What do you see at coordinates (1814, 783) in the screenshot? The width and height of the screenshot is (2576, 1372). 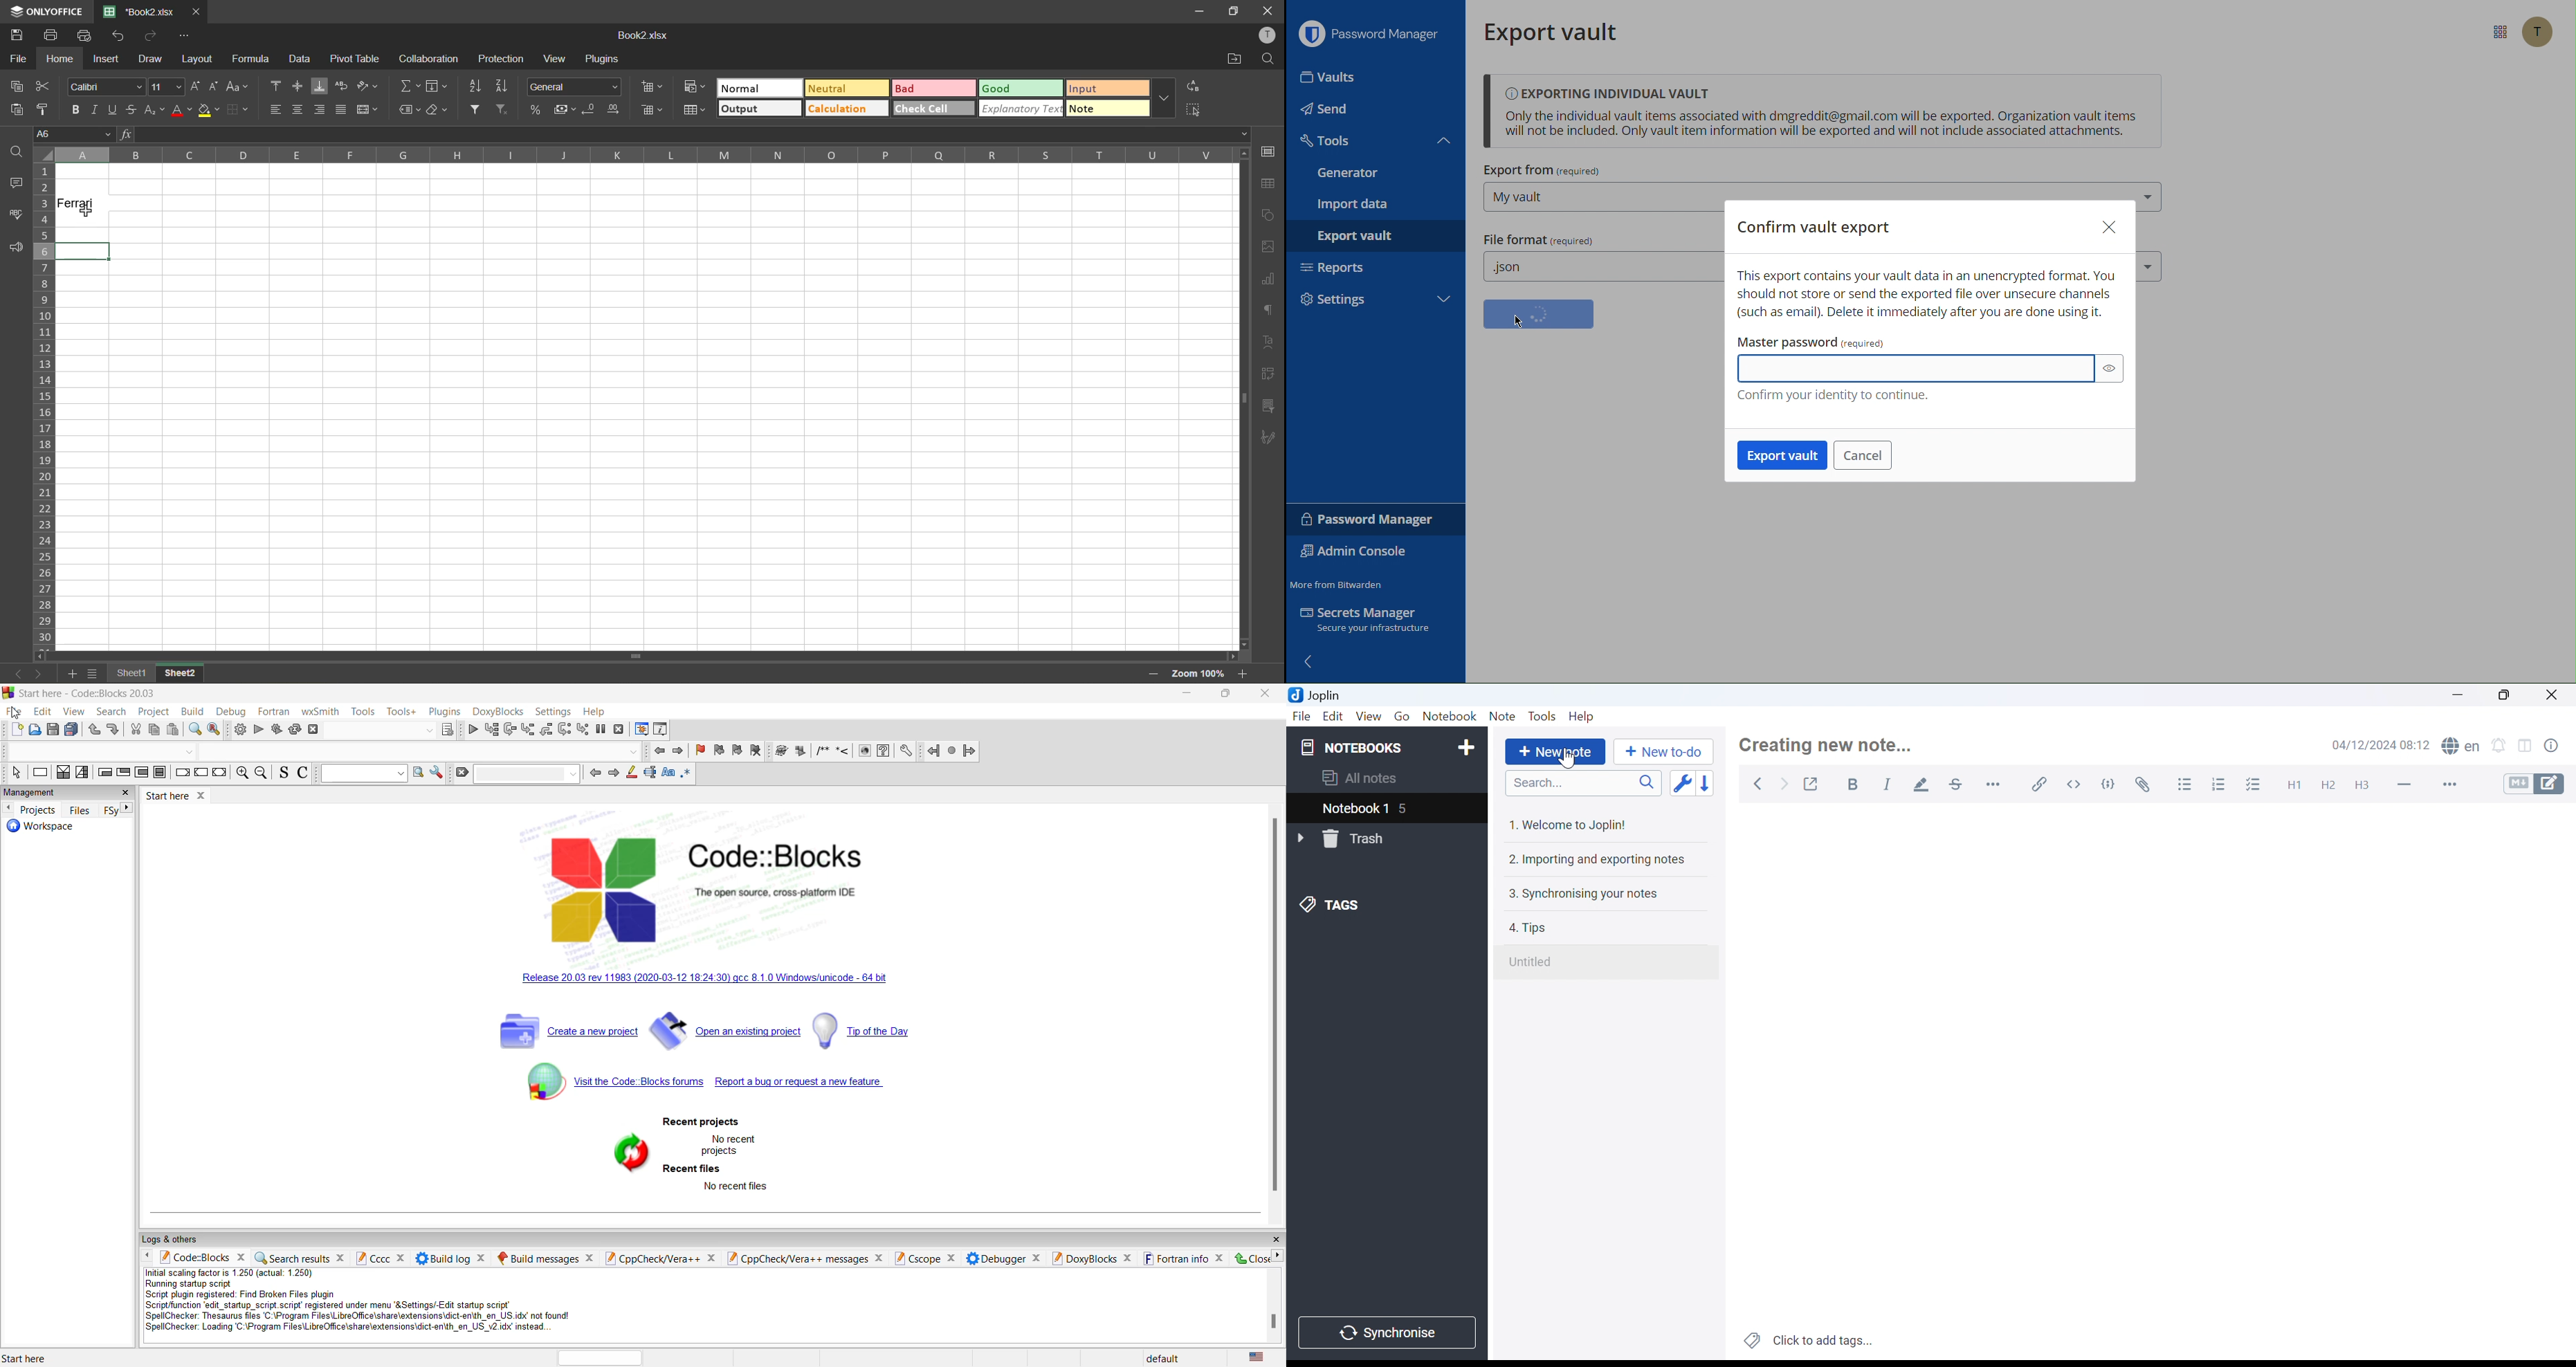 I see `Toggle external editing` at bounding box center [1814, 783].